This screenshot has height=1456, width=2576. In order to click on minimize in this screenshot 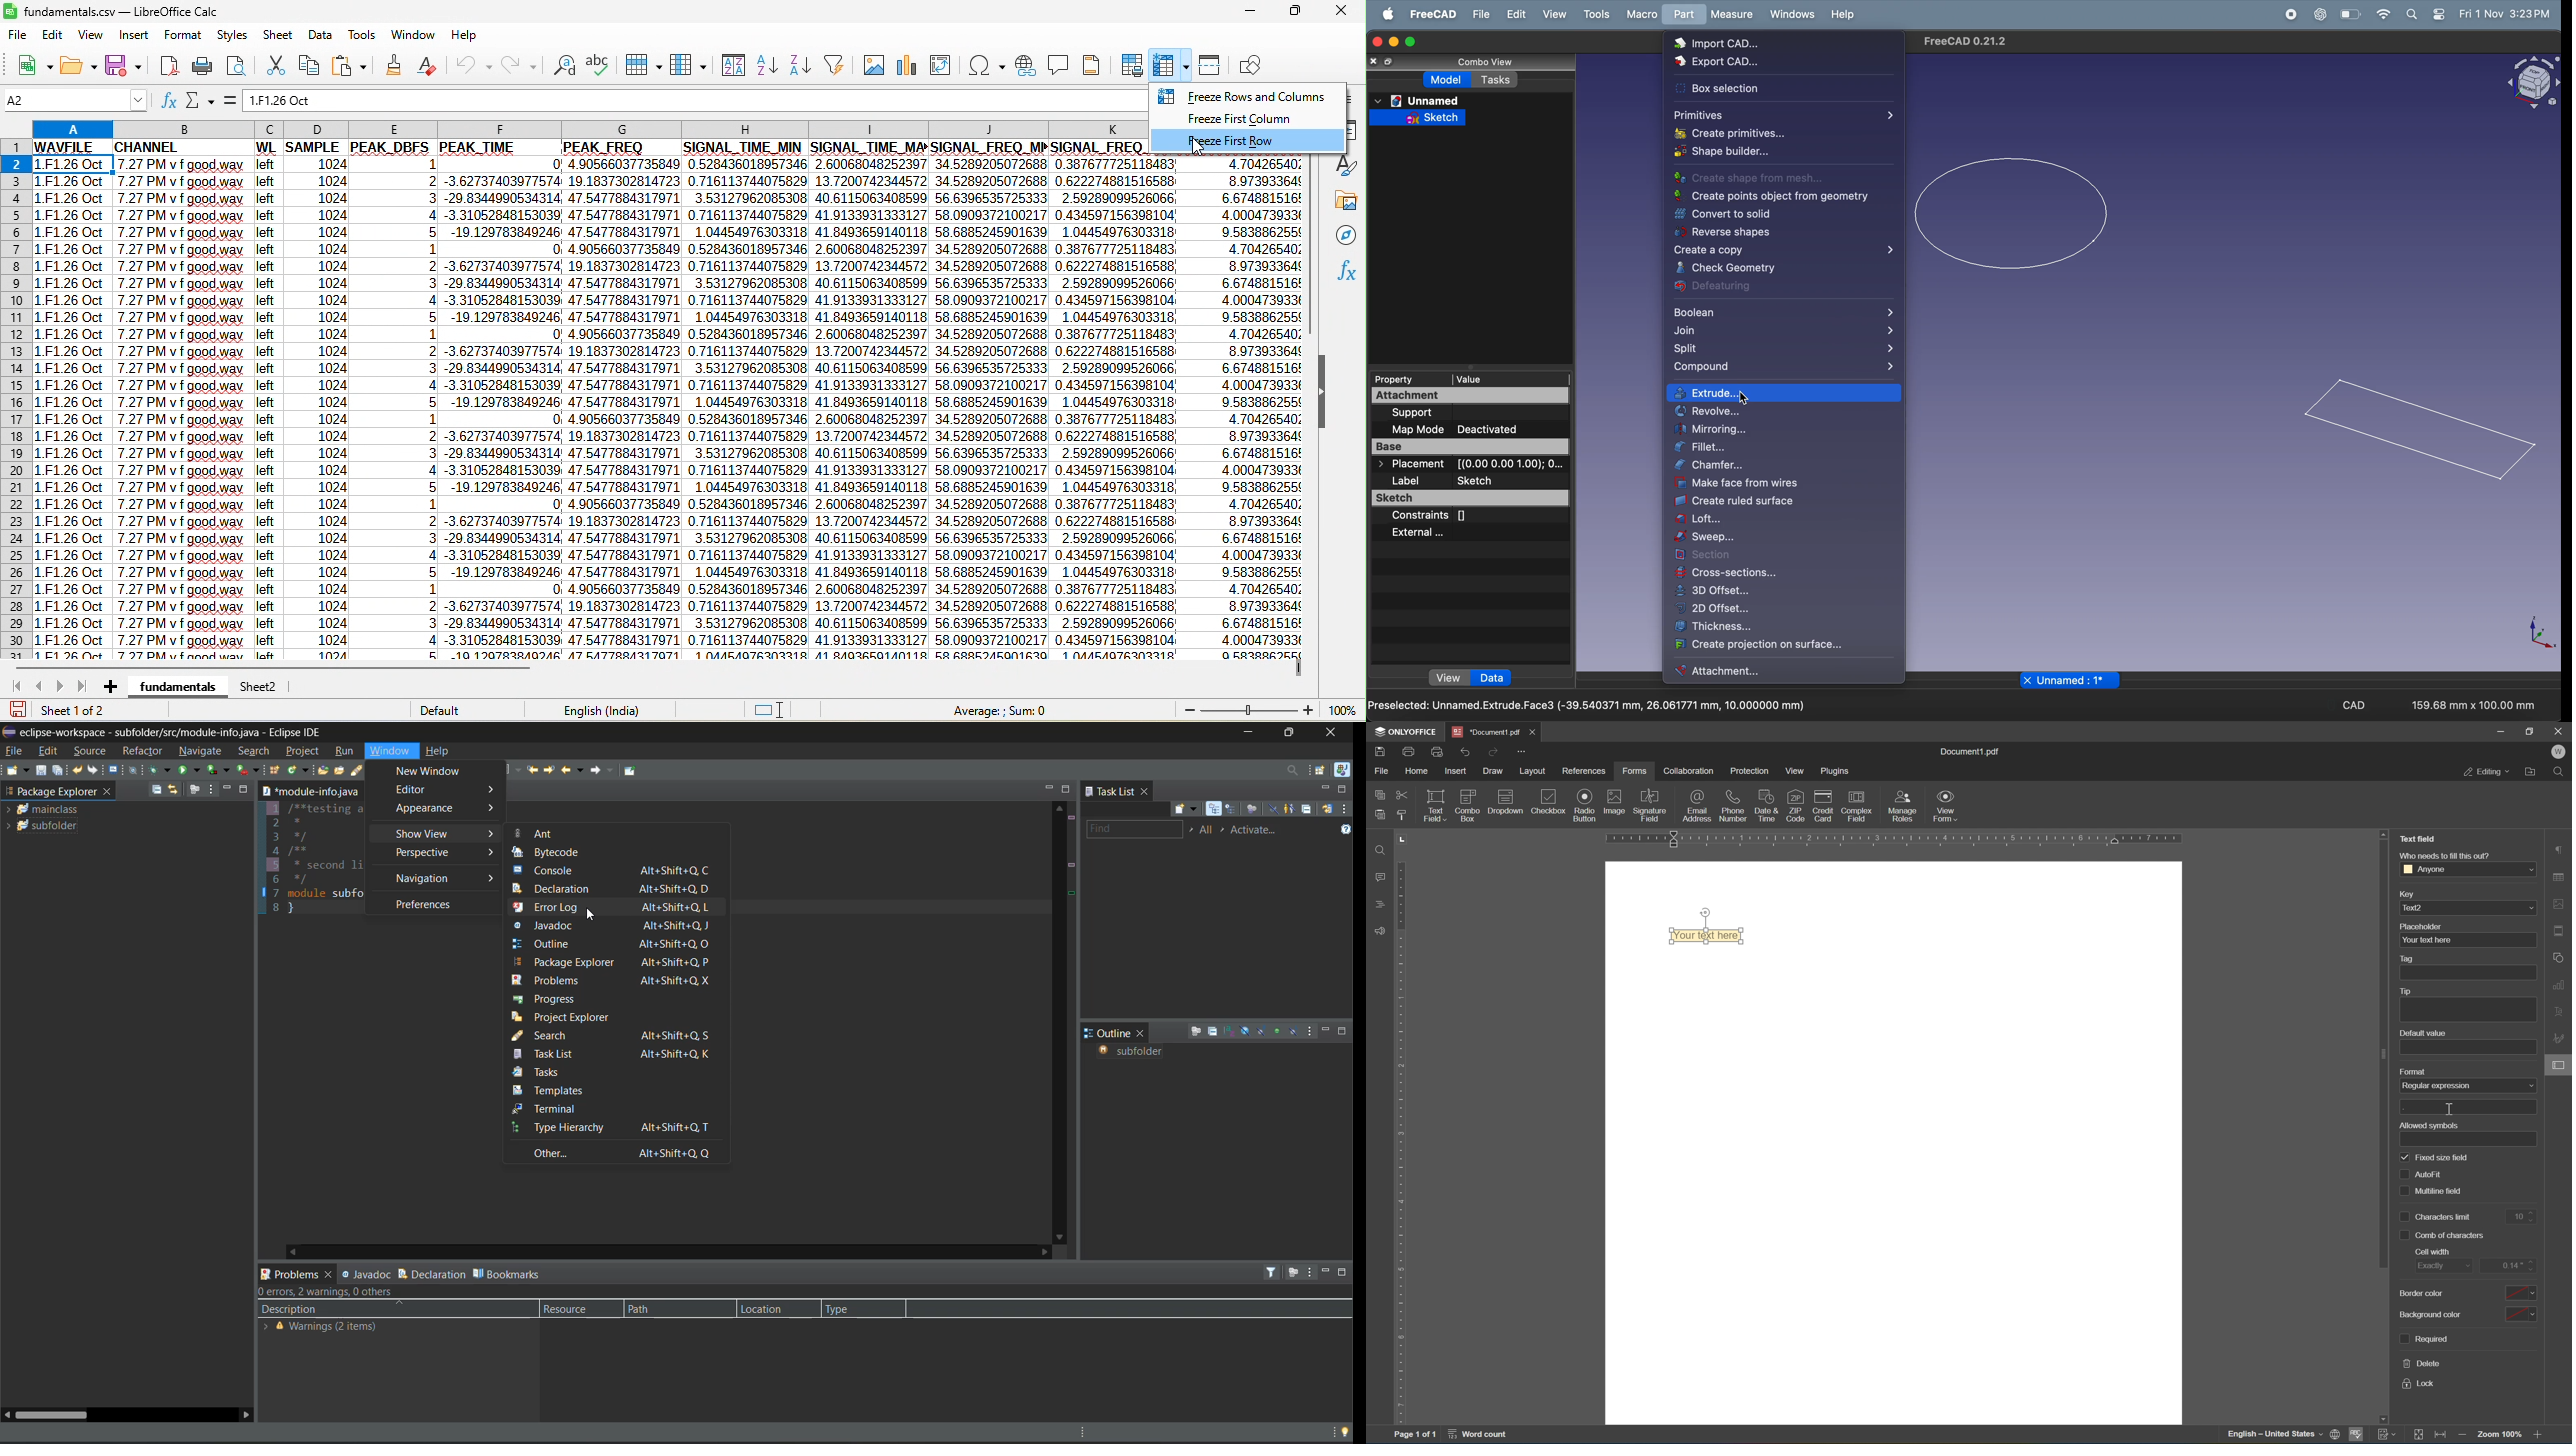, I will do `click(1323, 790)`.